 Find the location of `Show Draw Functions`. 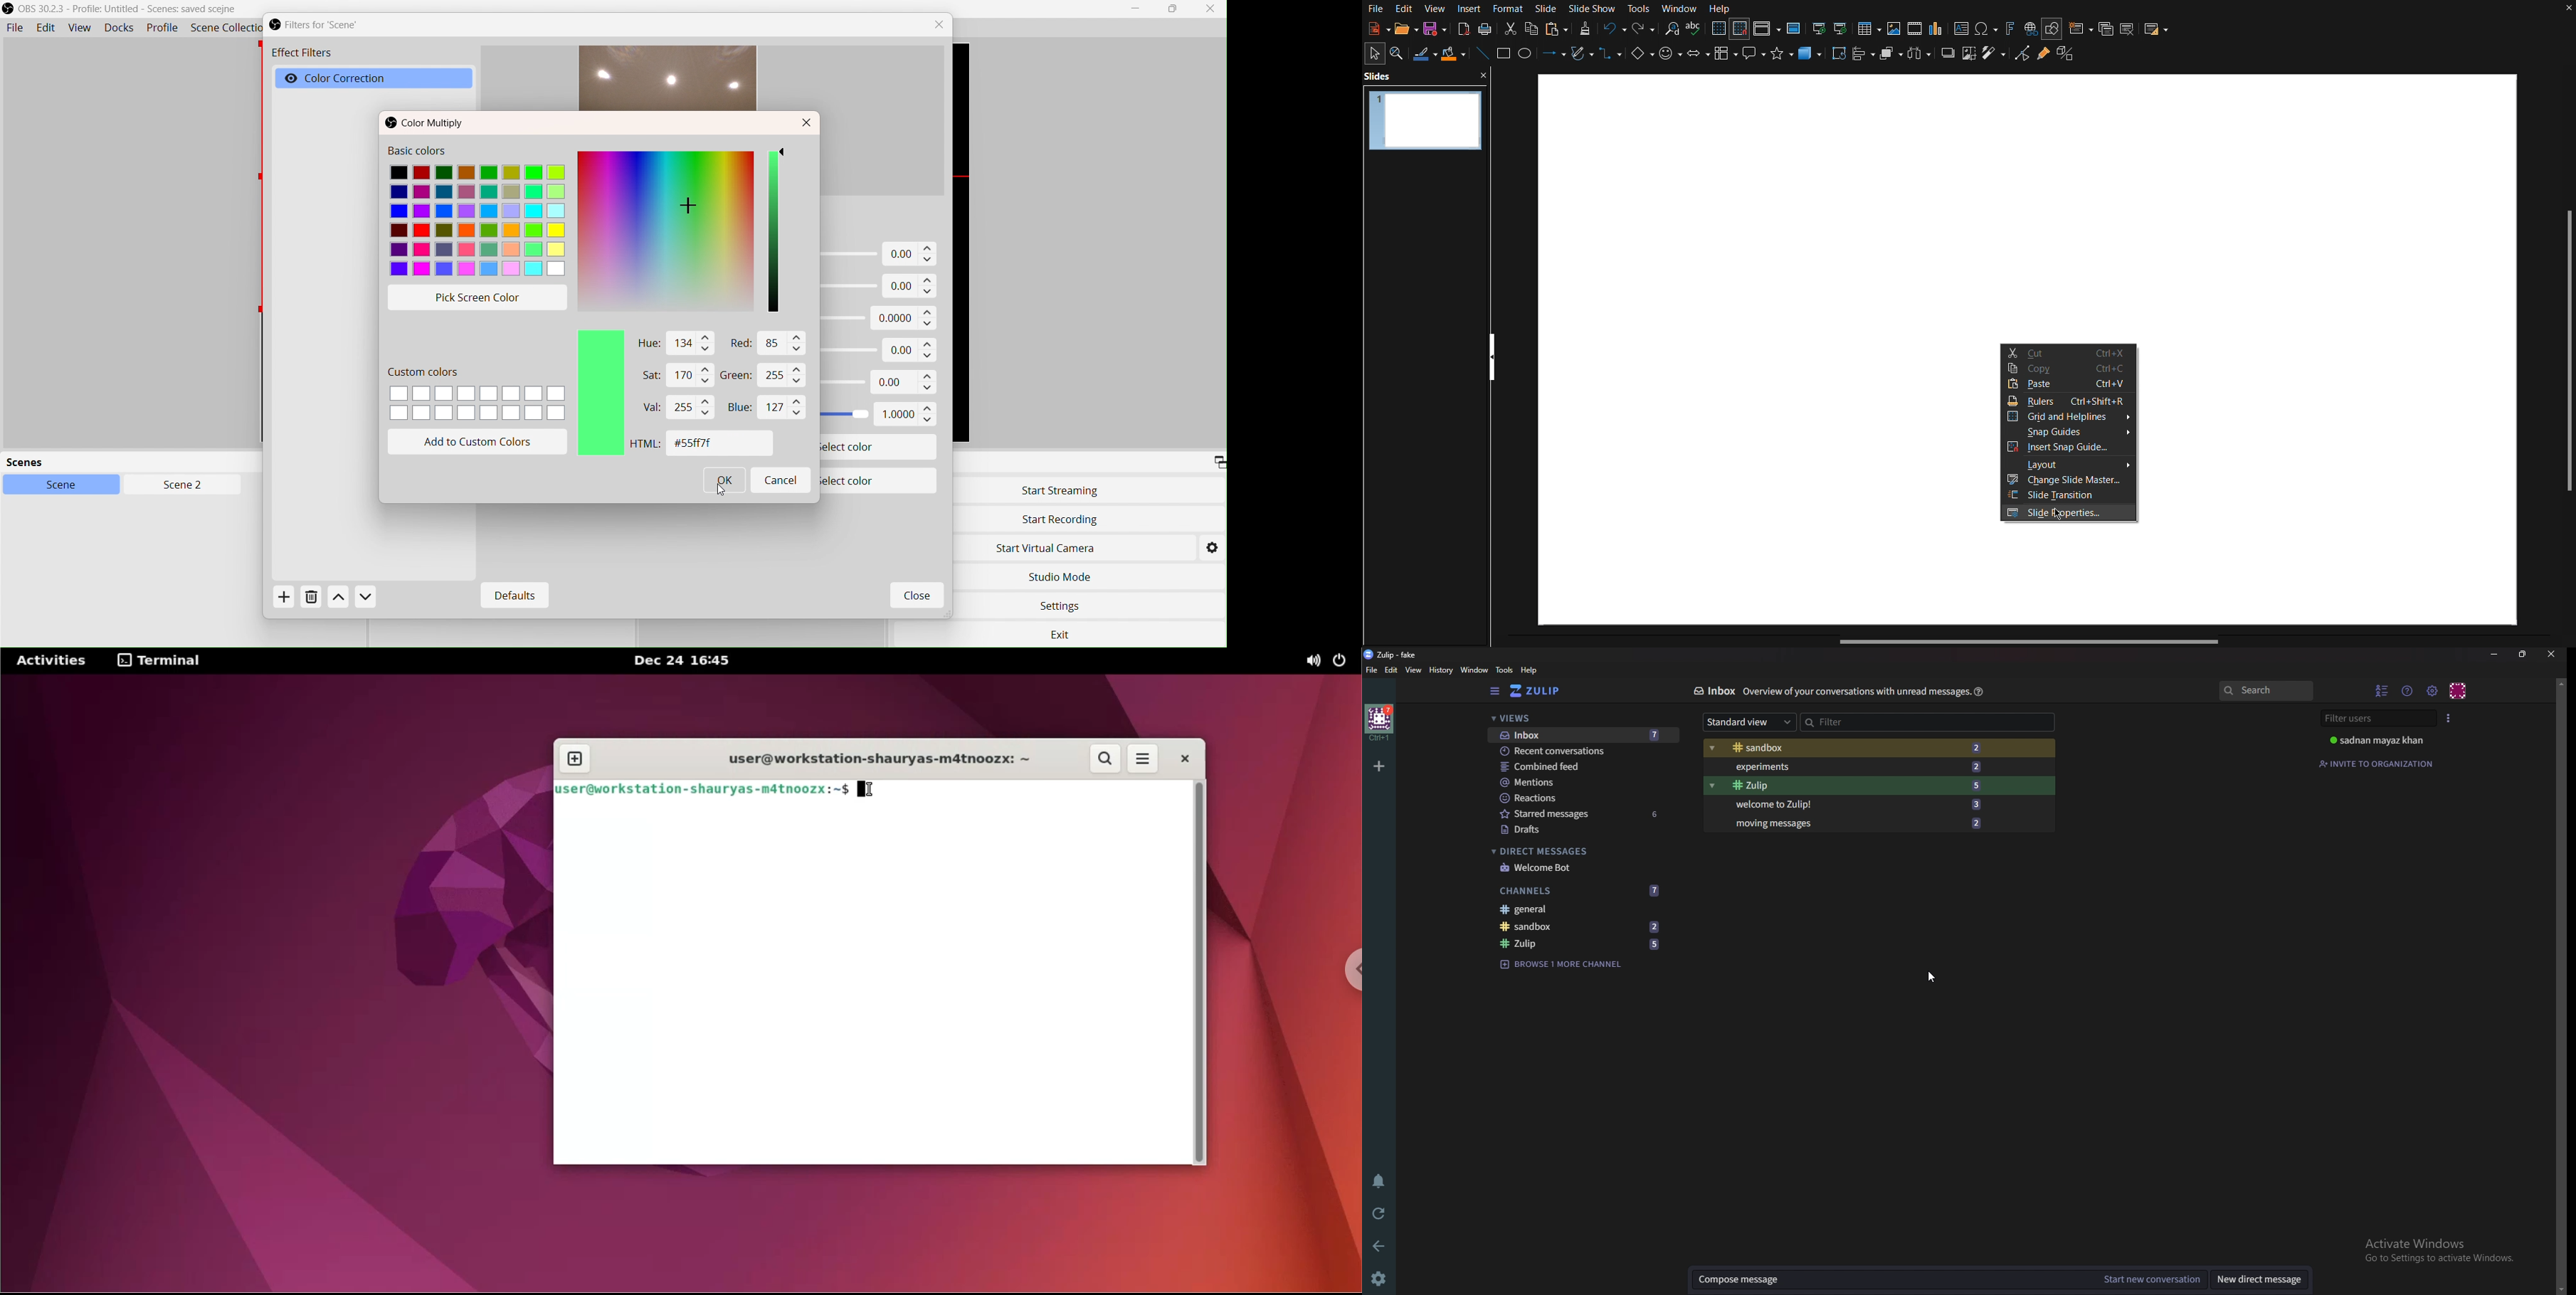

Show Draw Functions is located at coordinates (2053, 27).